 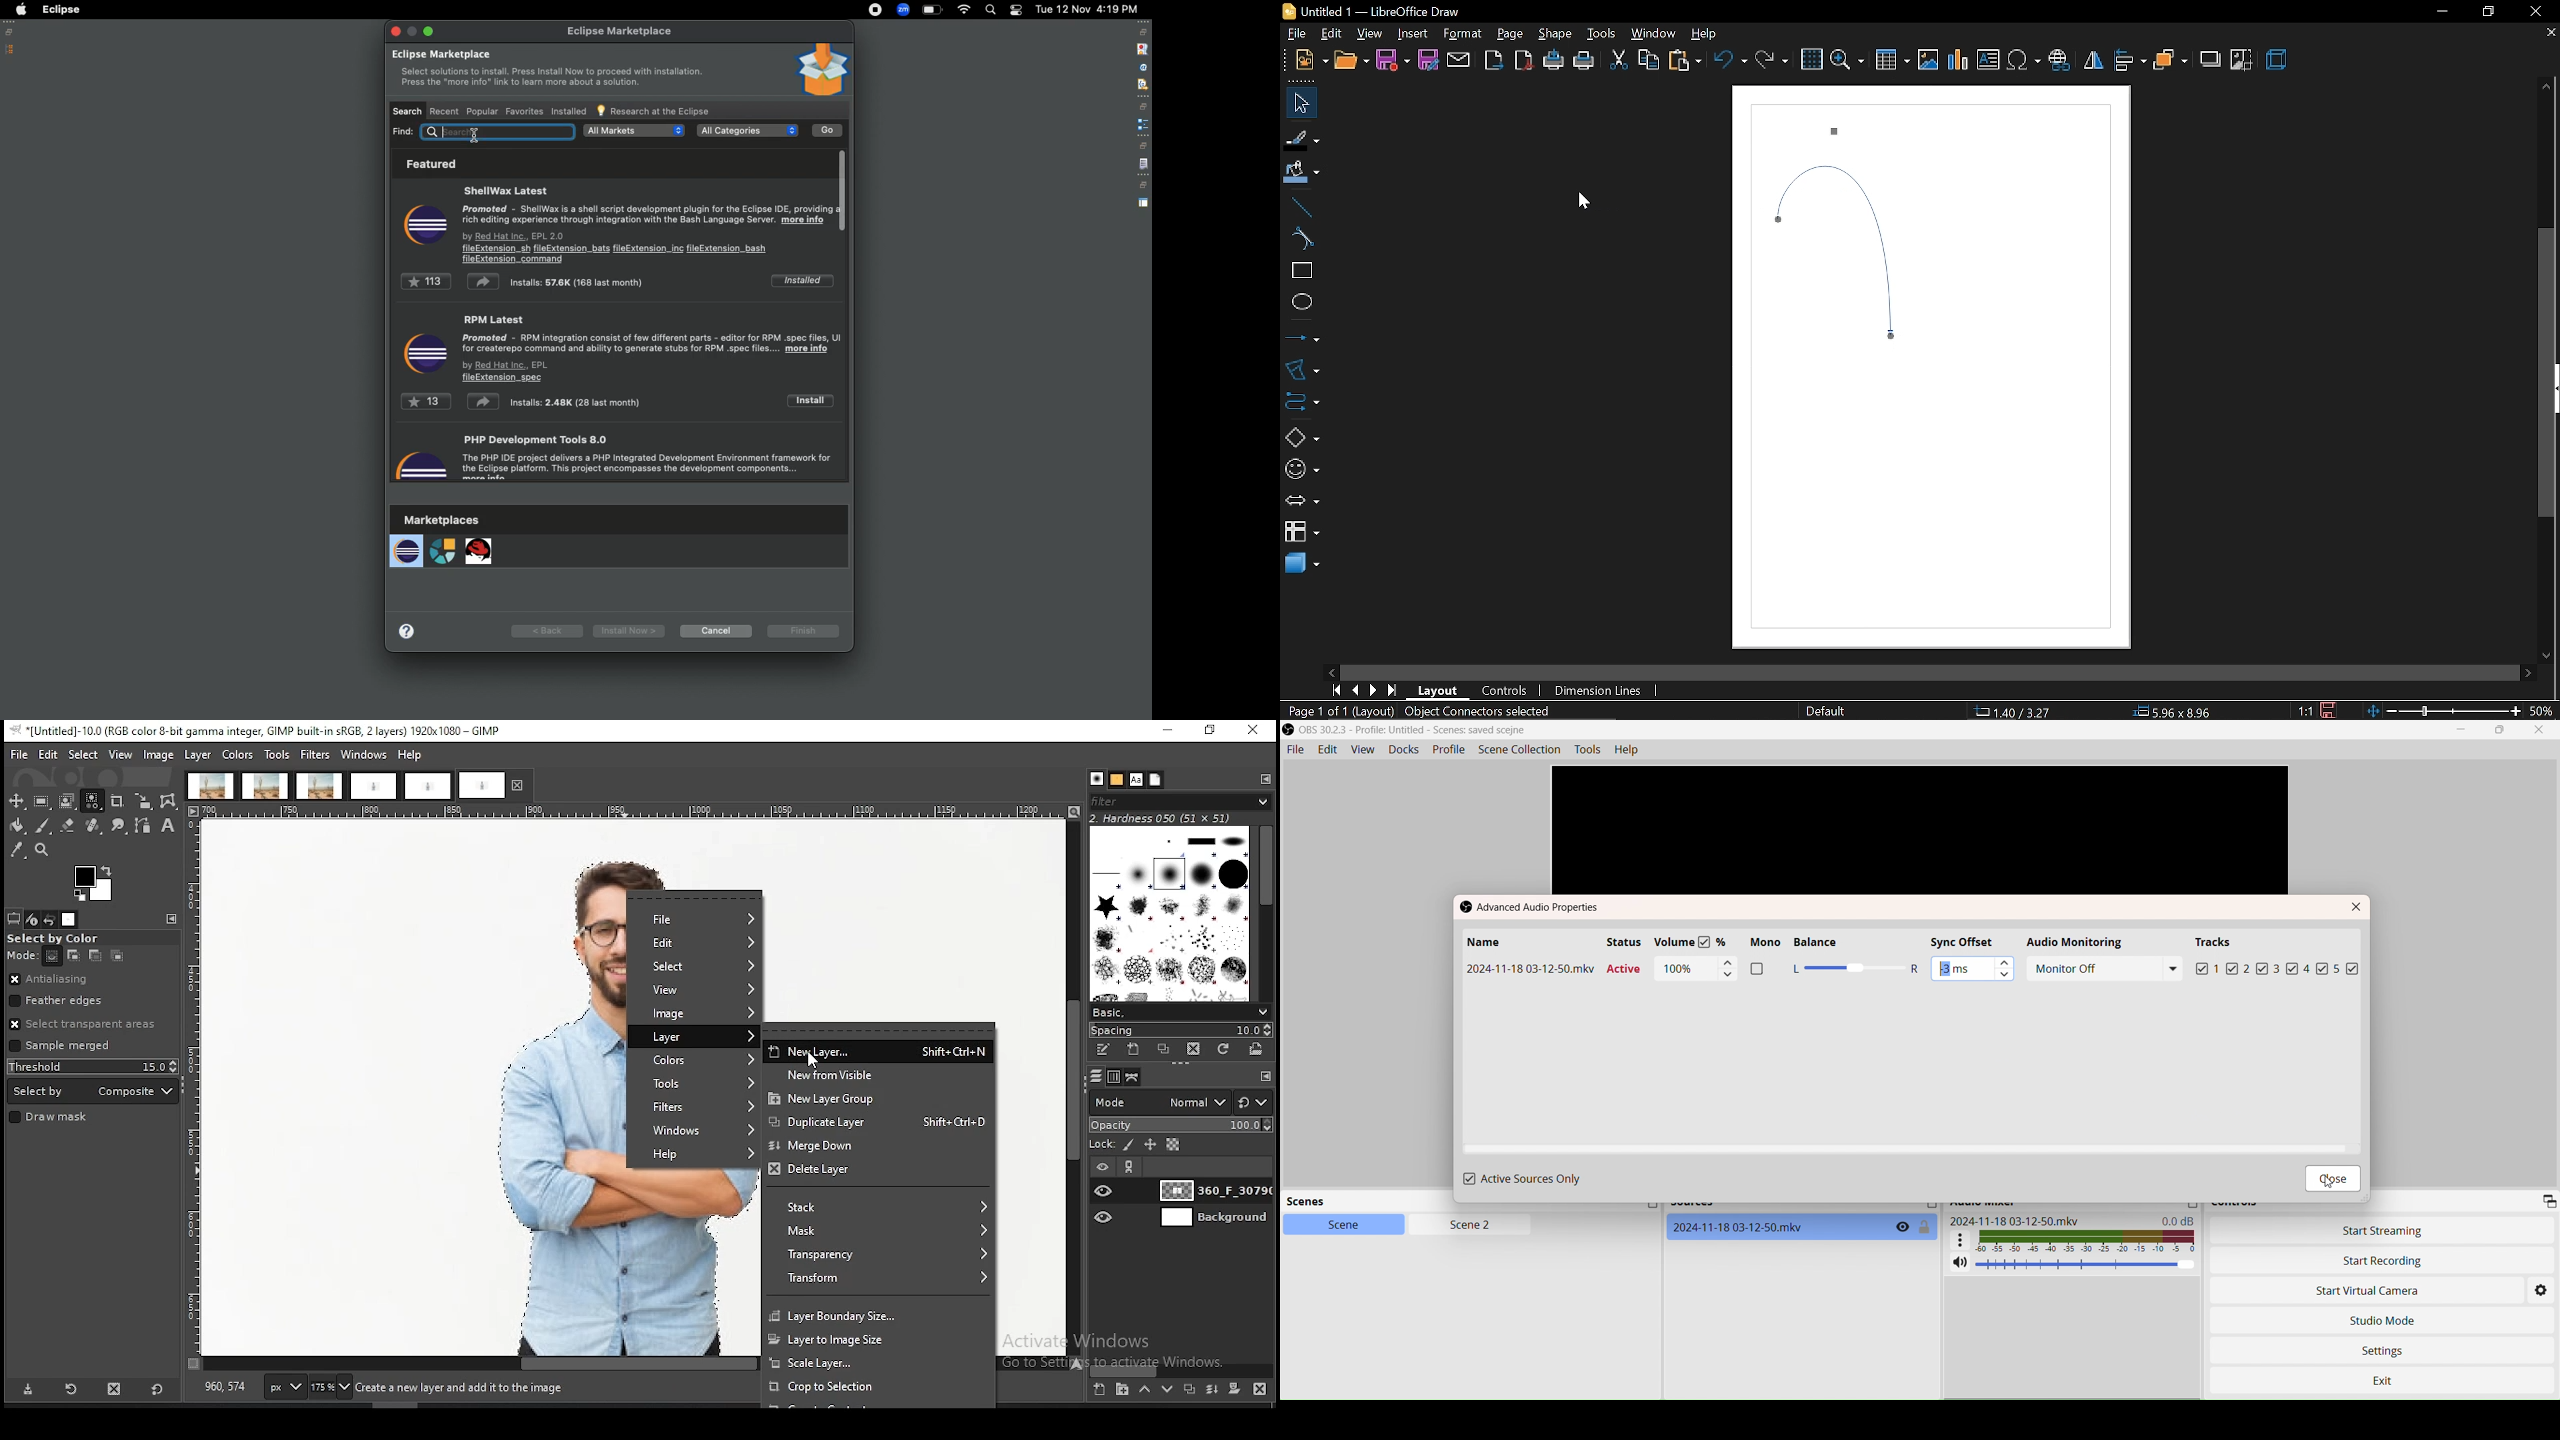 What do you see at coordinates (1631, 751) in the screenshot?
I see `Help` at bounding box center [1631, 751].